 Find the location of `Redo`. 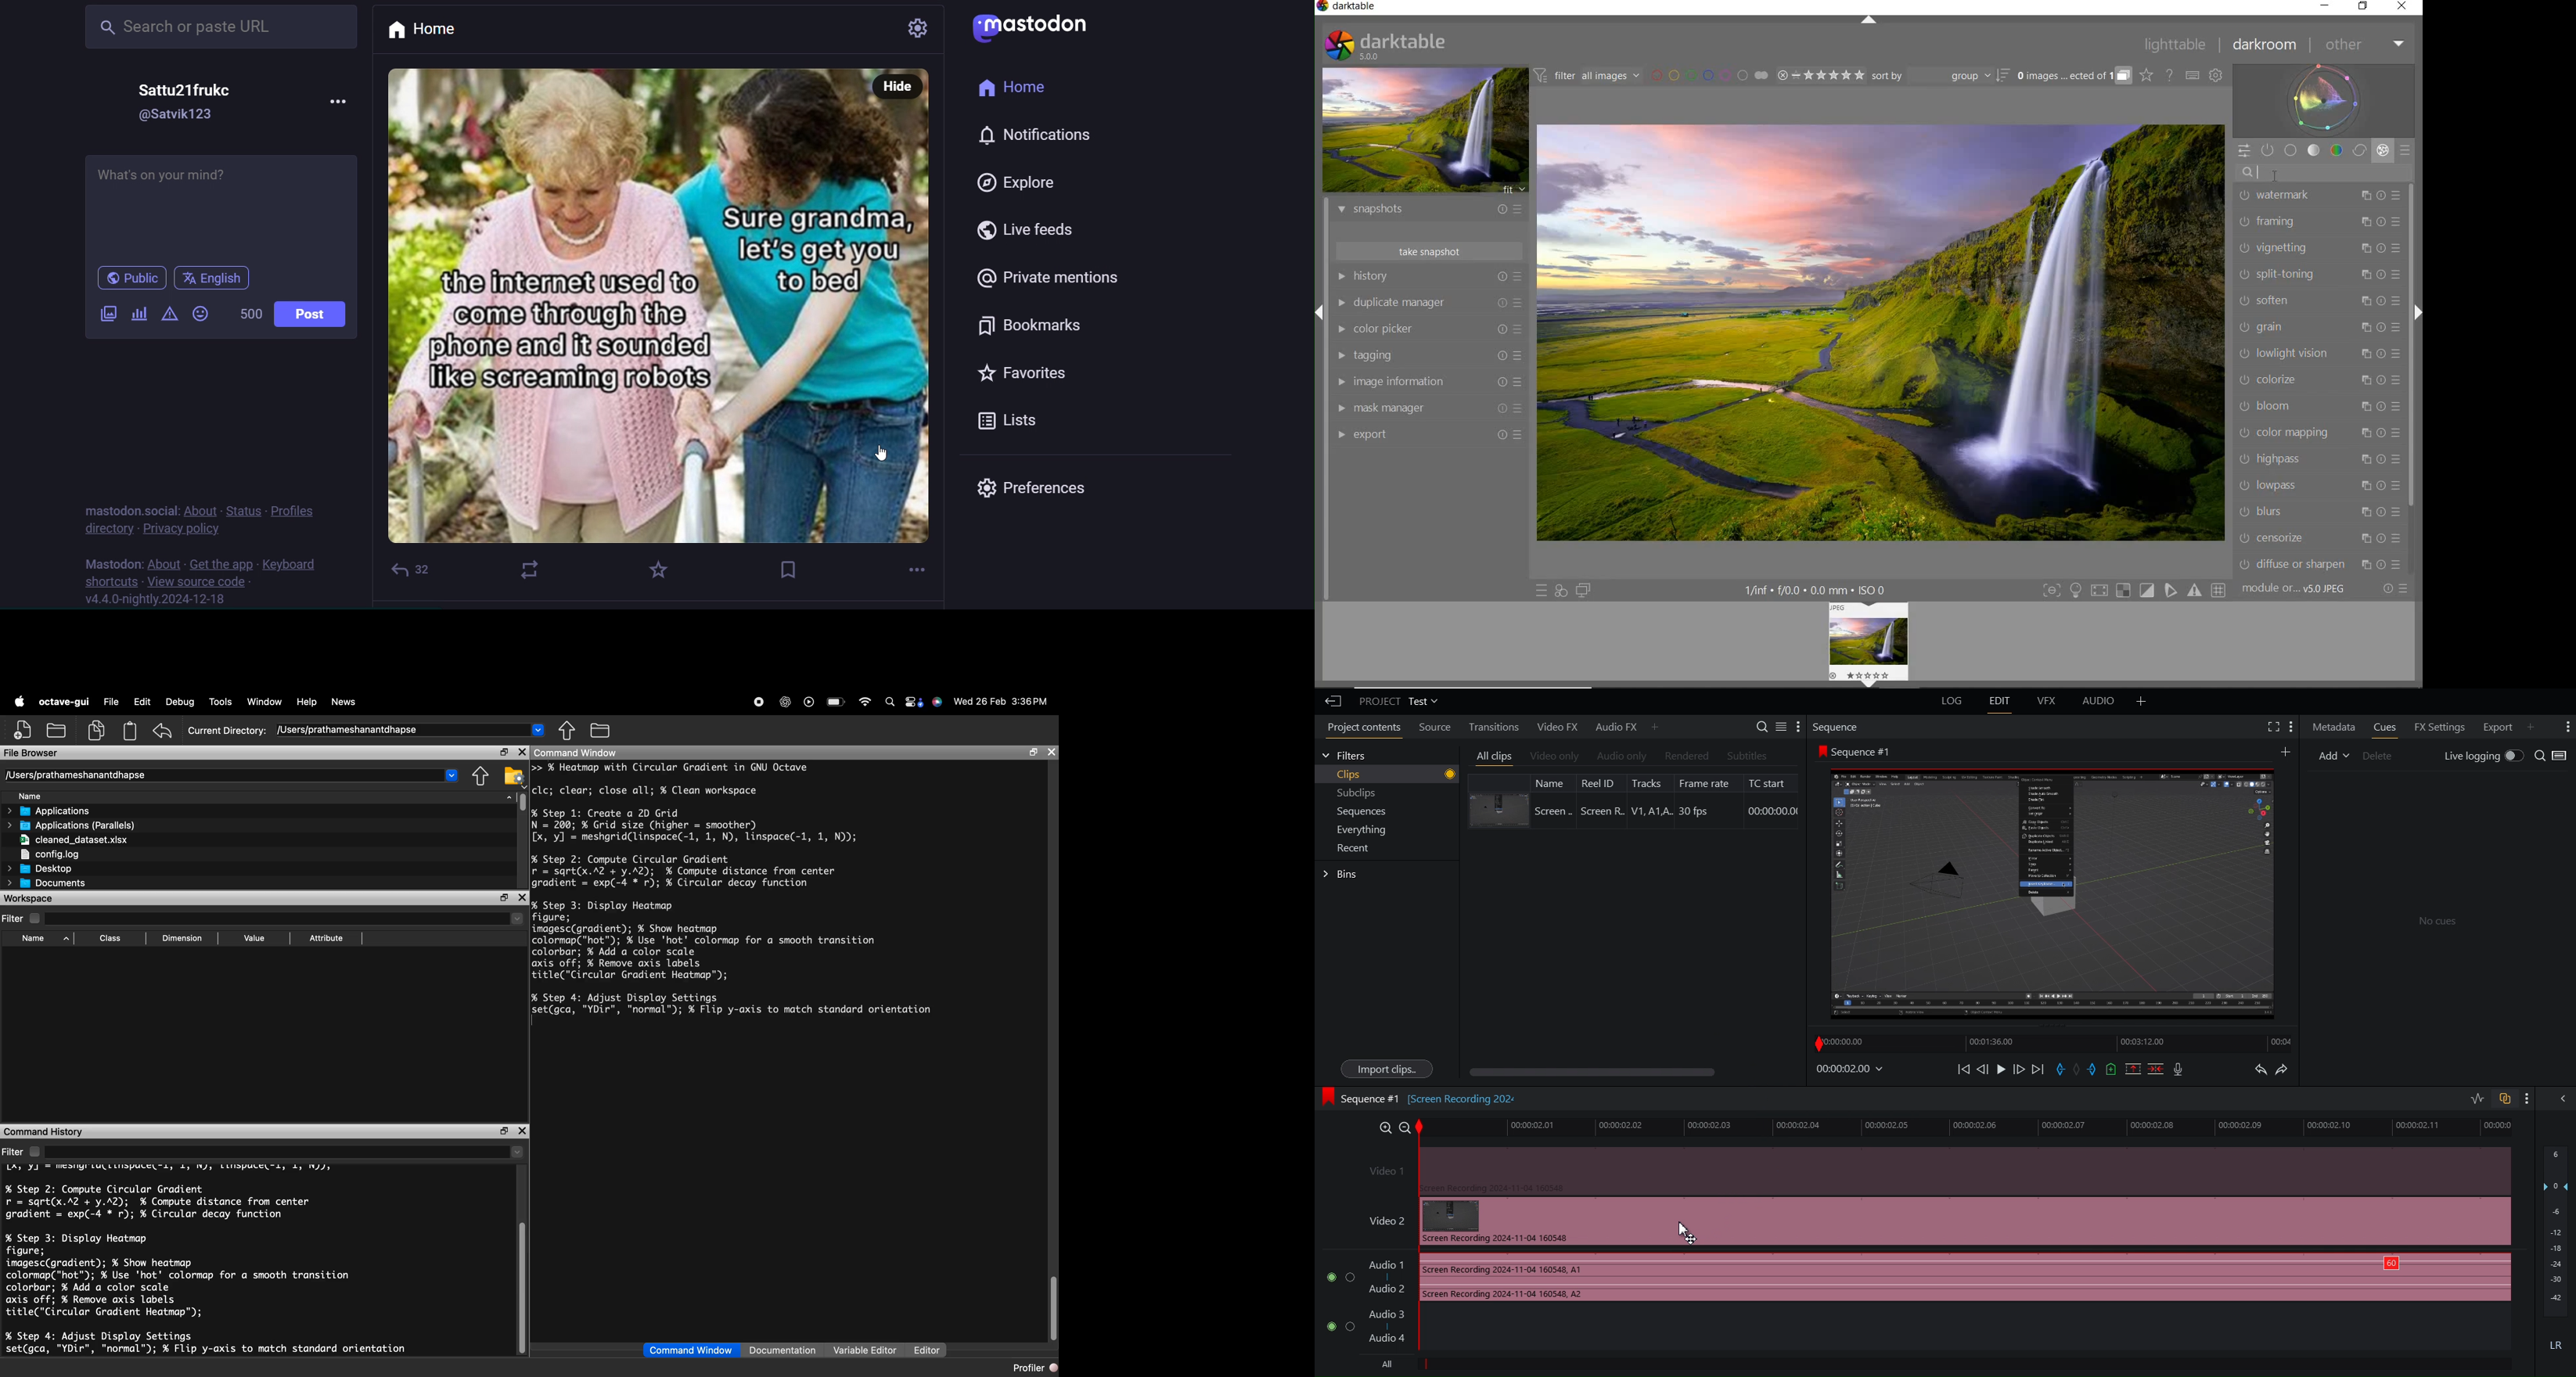

Redo is located at coordinates (2288, 1071).